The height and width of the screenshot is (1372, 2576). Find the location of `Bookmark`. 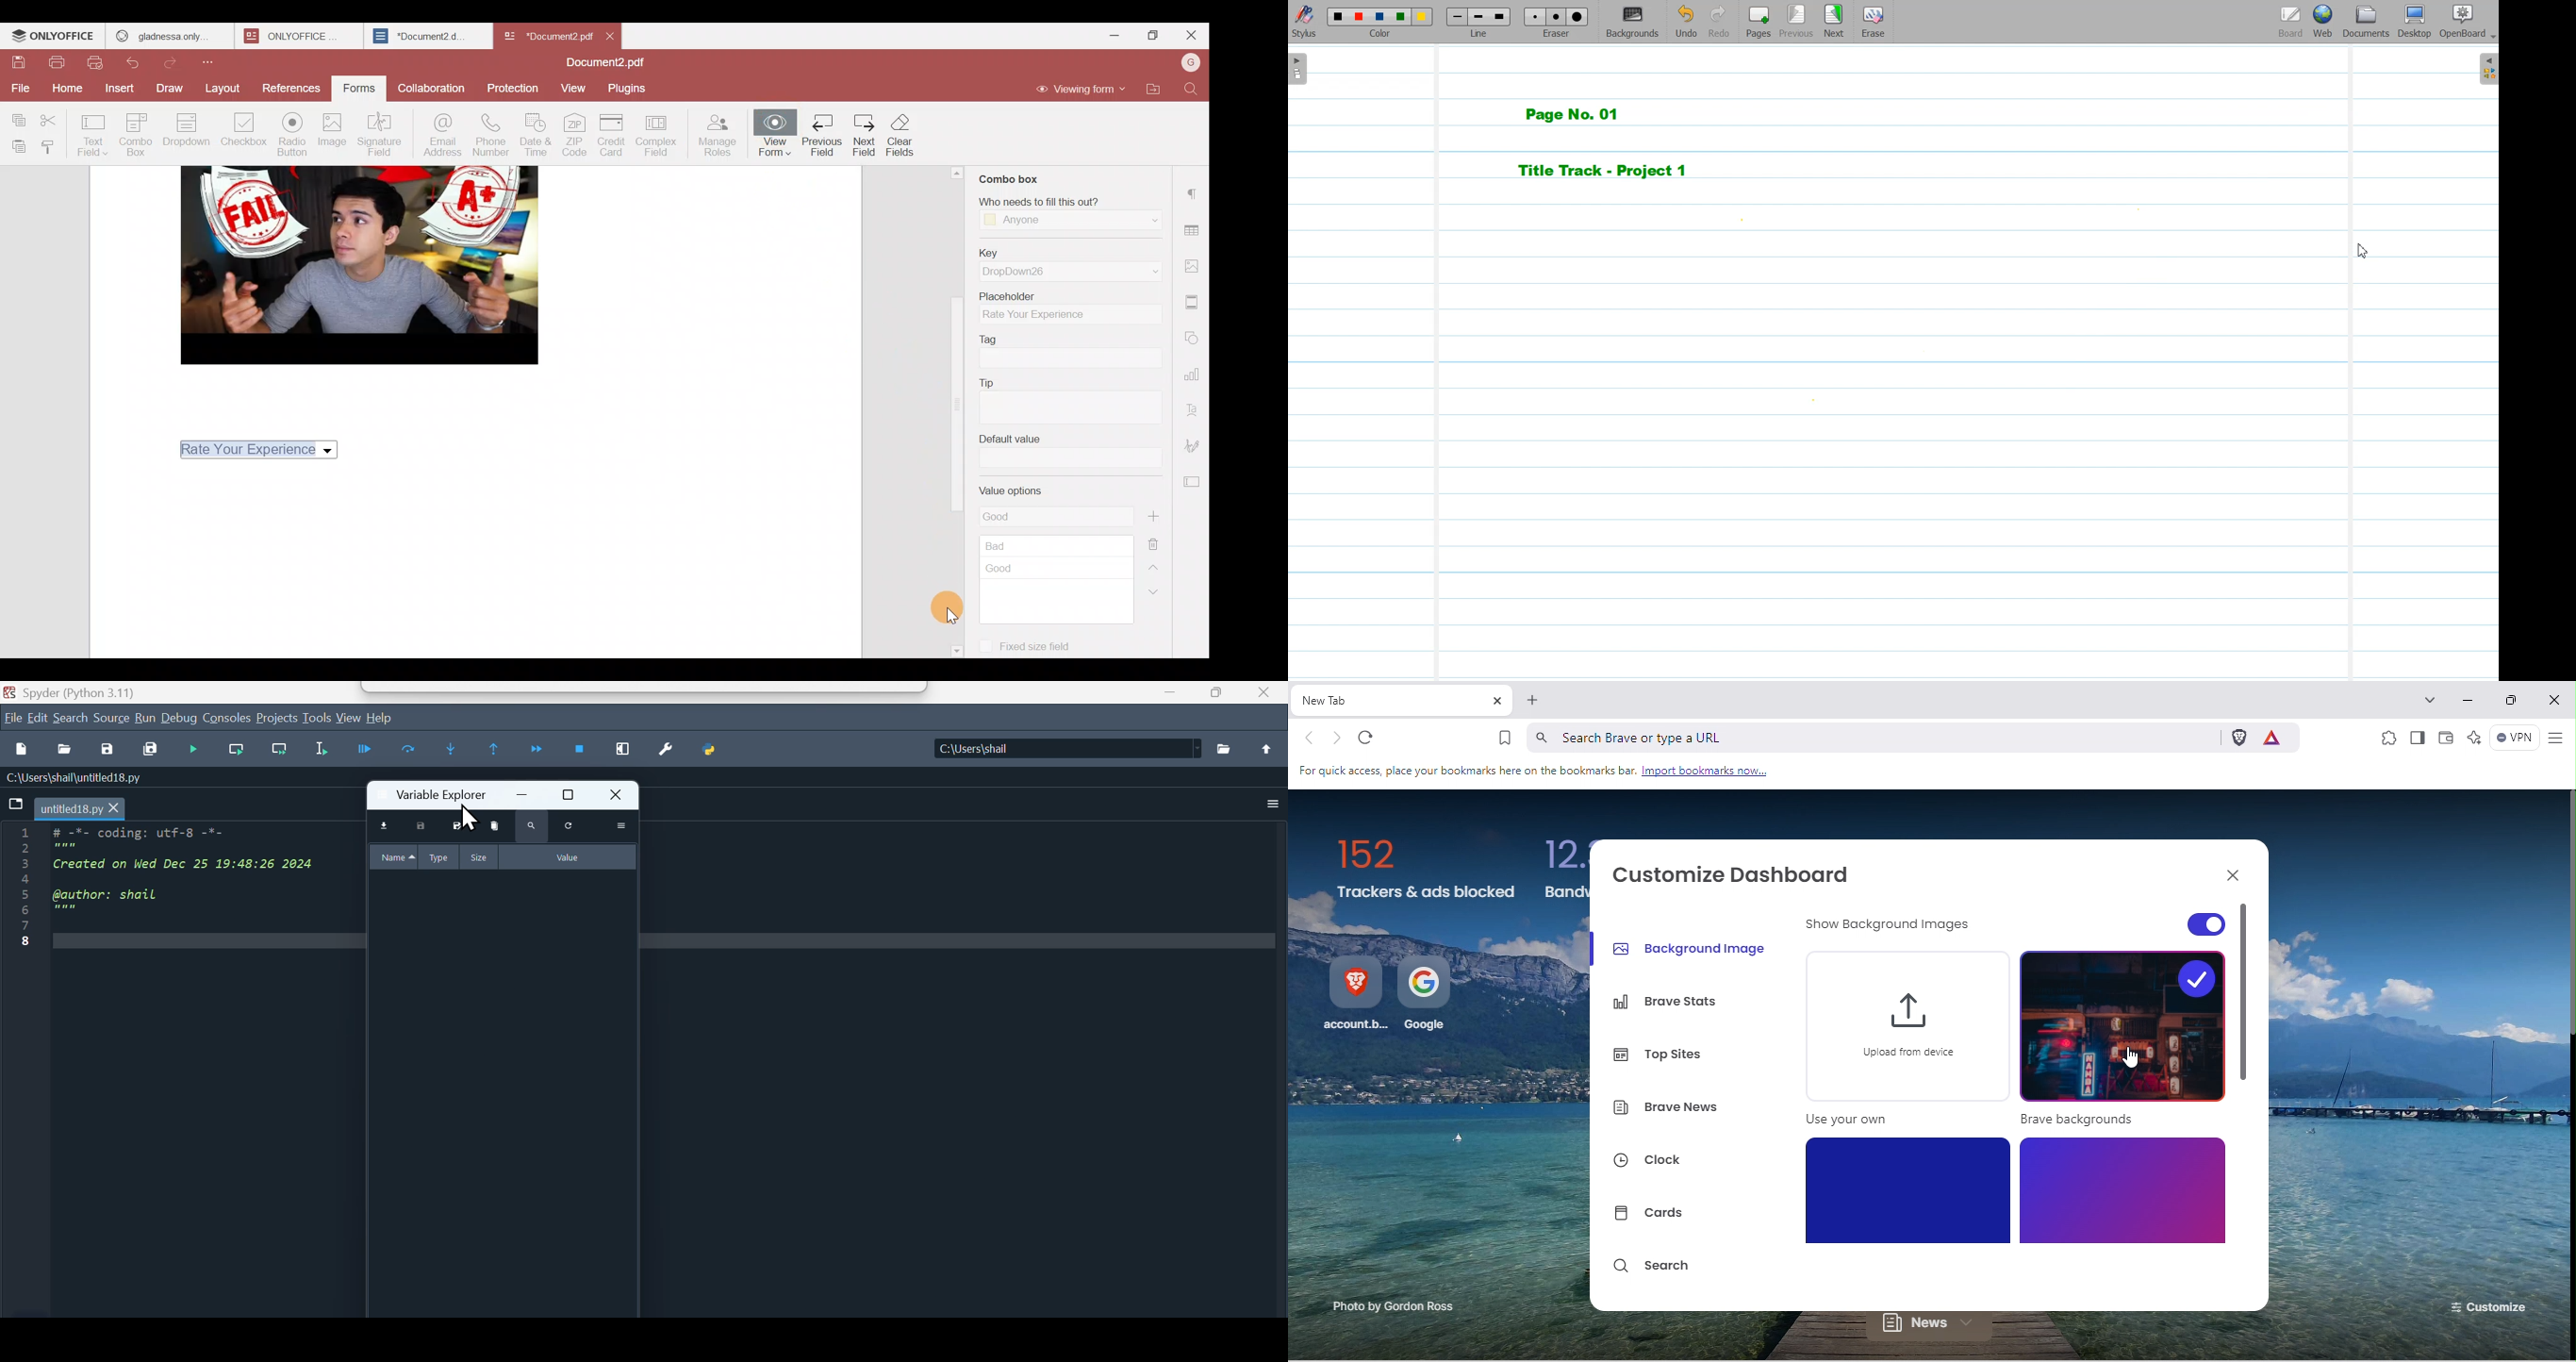

Bookmark is located at coordinates (1505, 738).